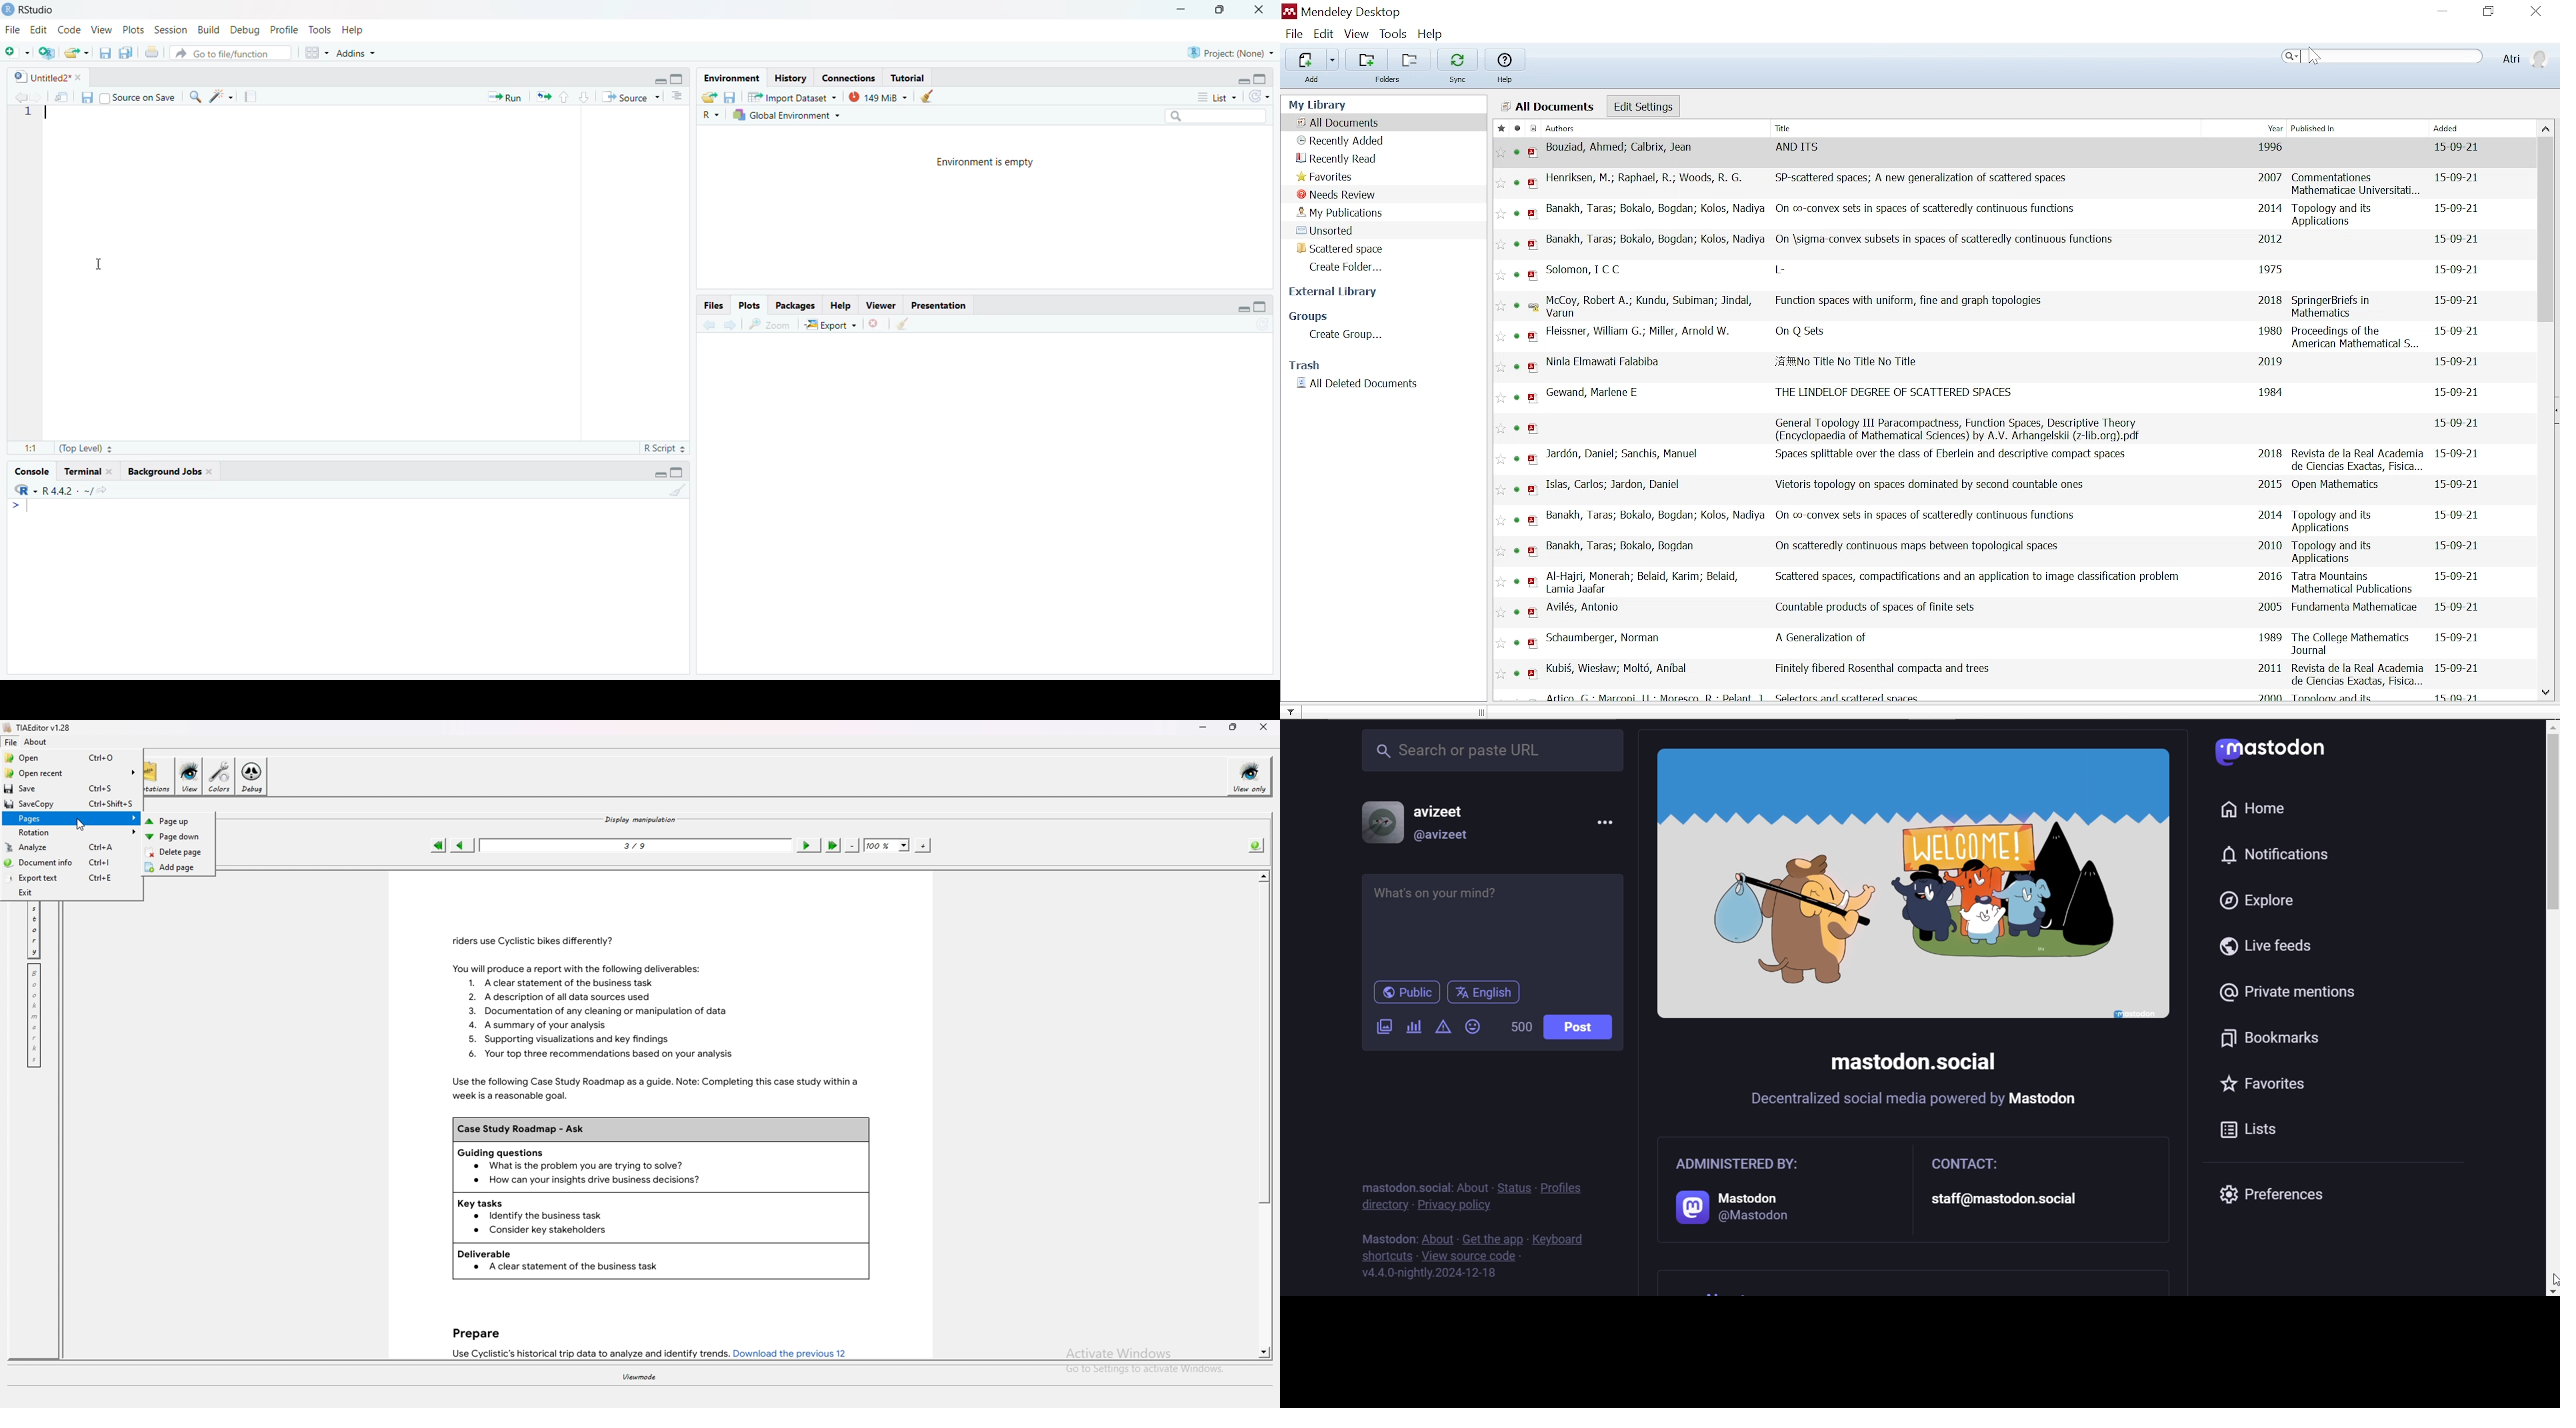  What do you see at coordinates (170, 30) in the screenshot?
I see `Session` at bounding box center [170, 30].